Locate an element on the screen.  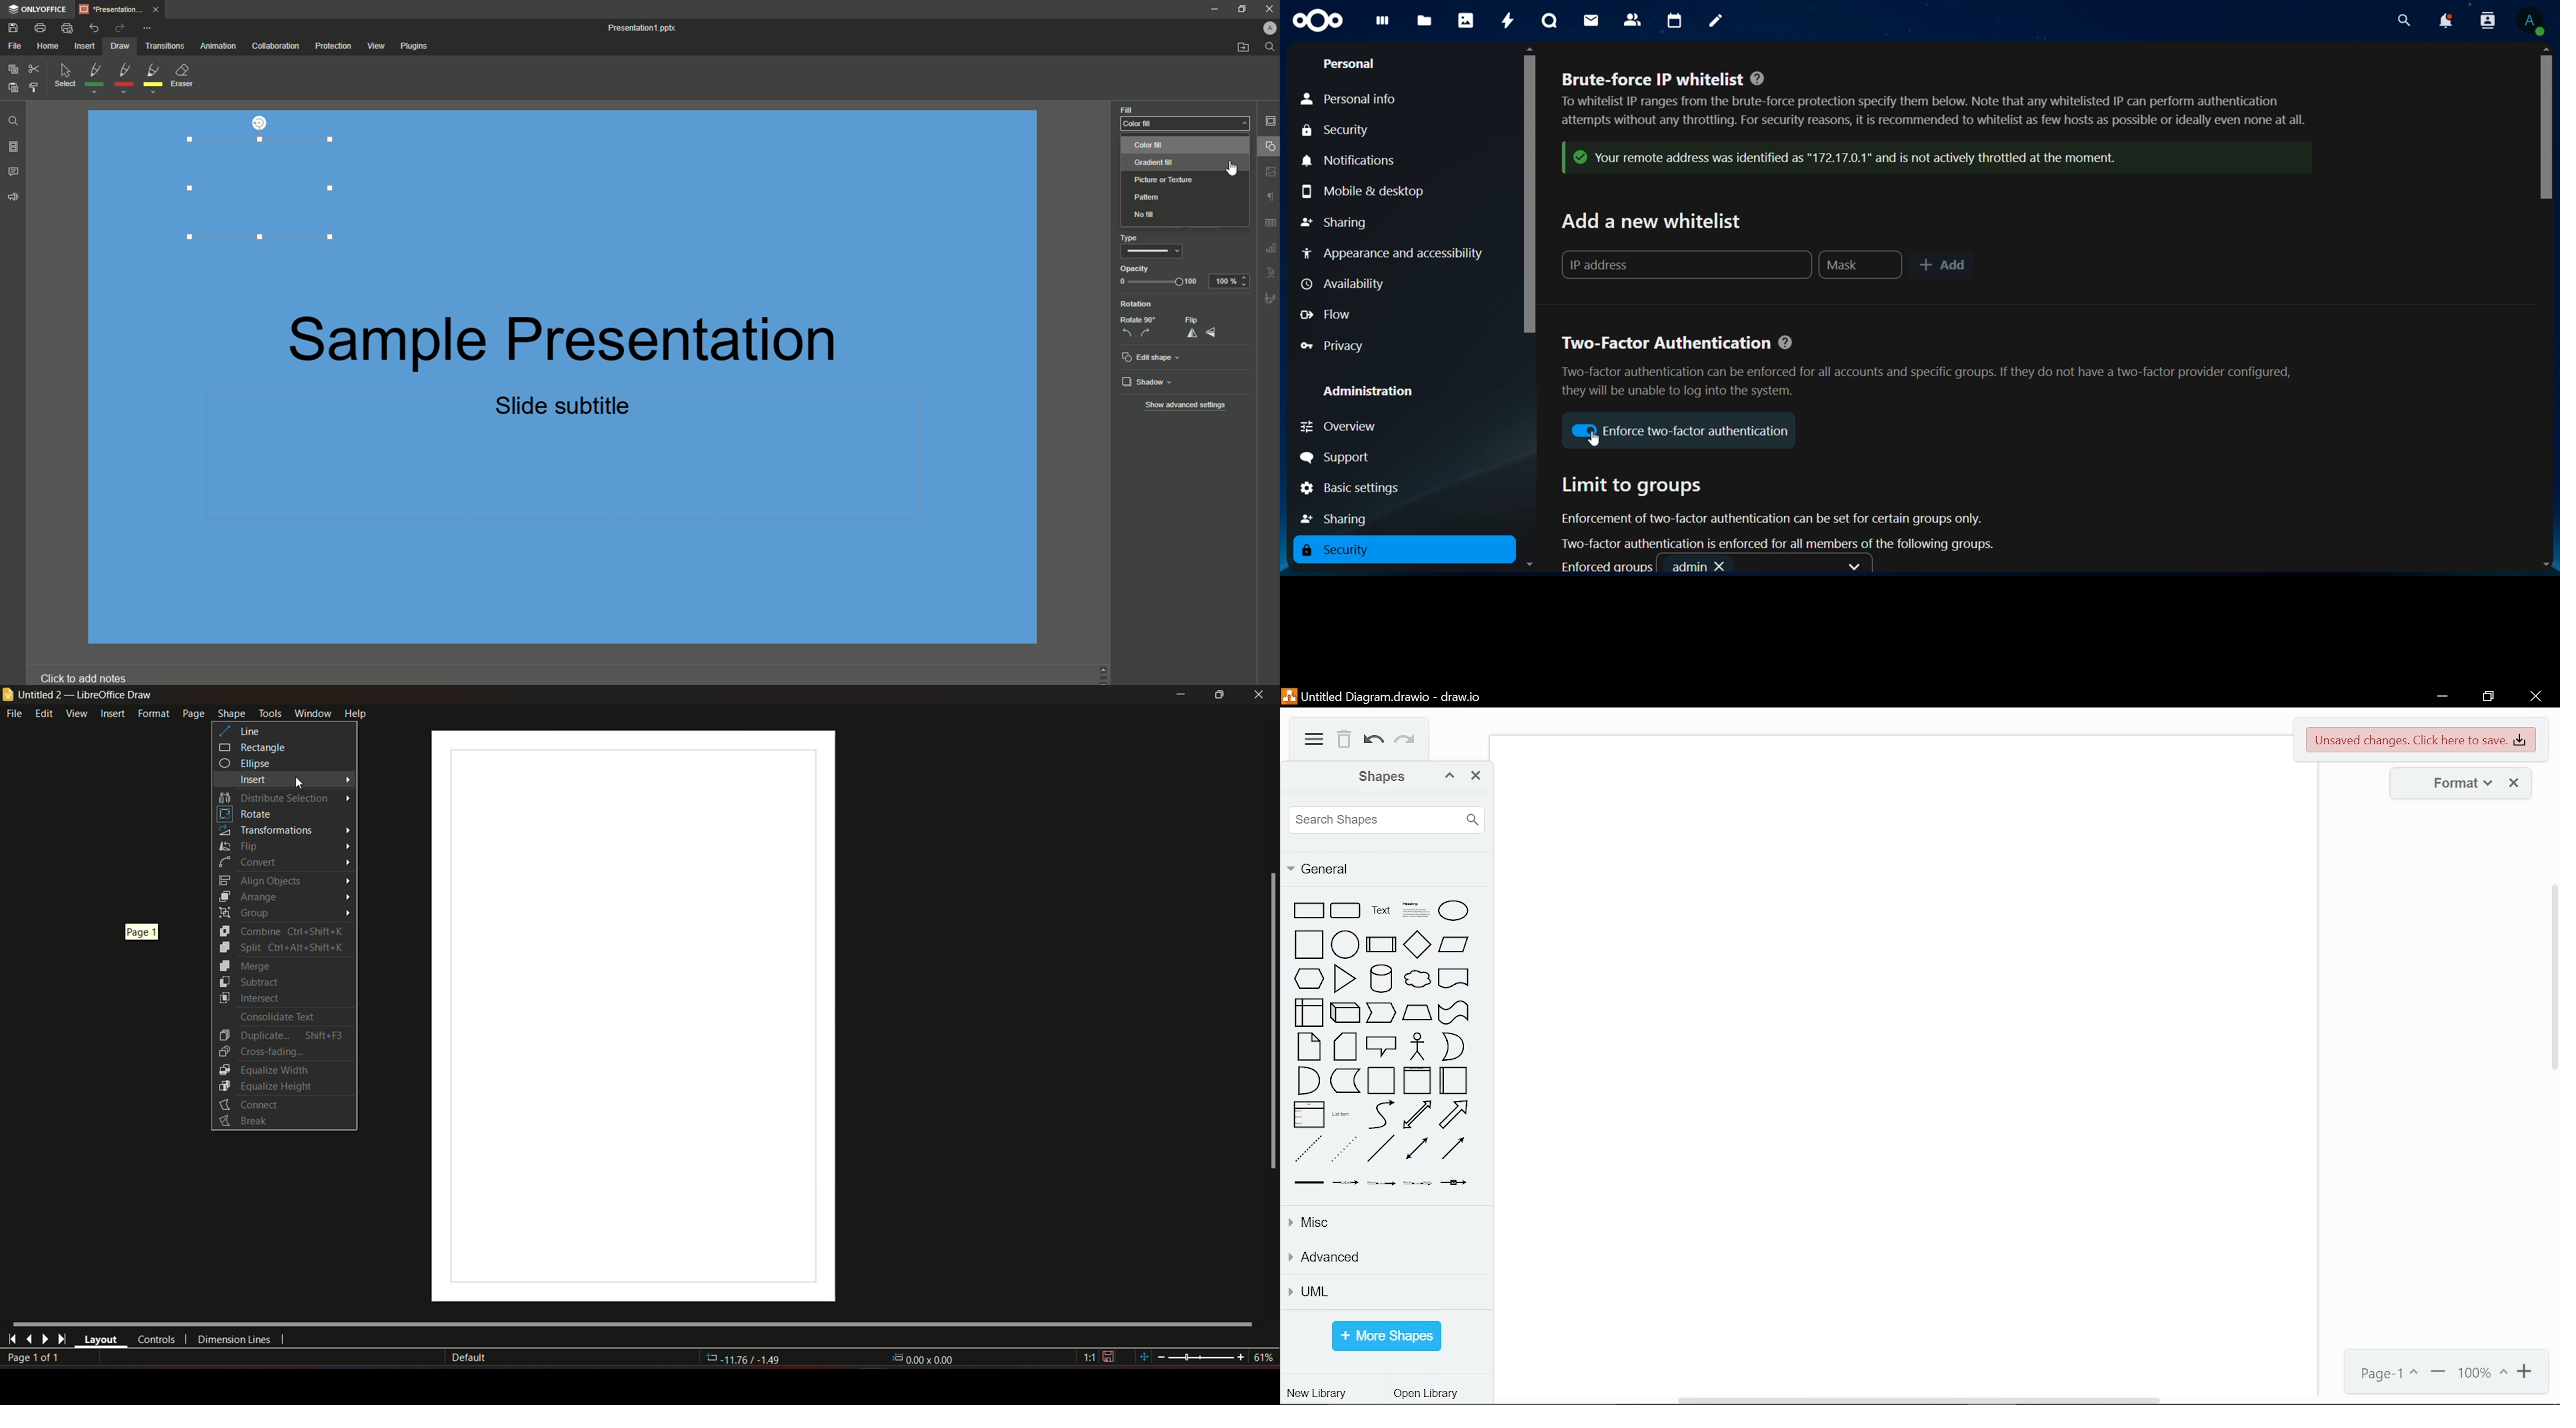
Slide Settings is located at coordinates (1270, 121).